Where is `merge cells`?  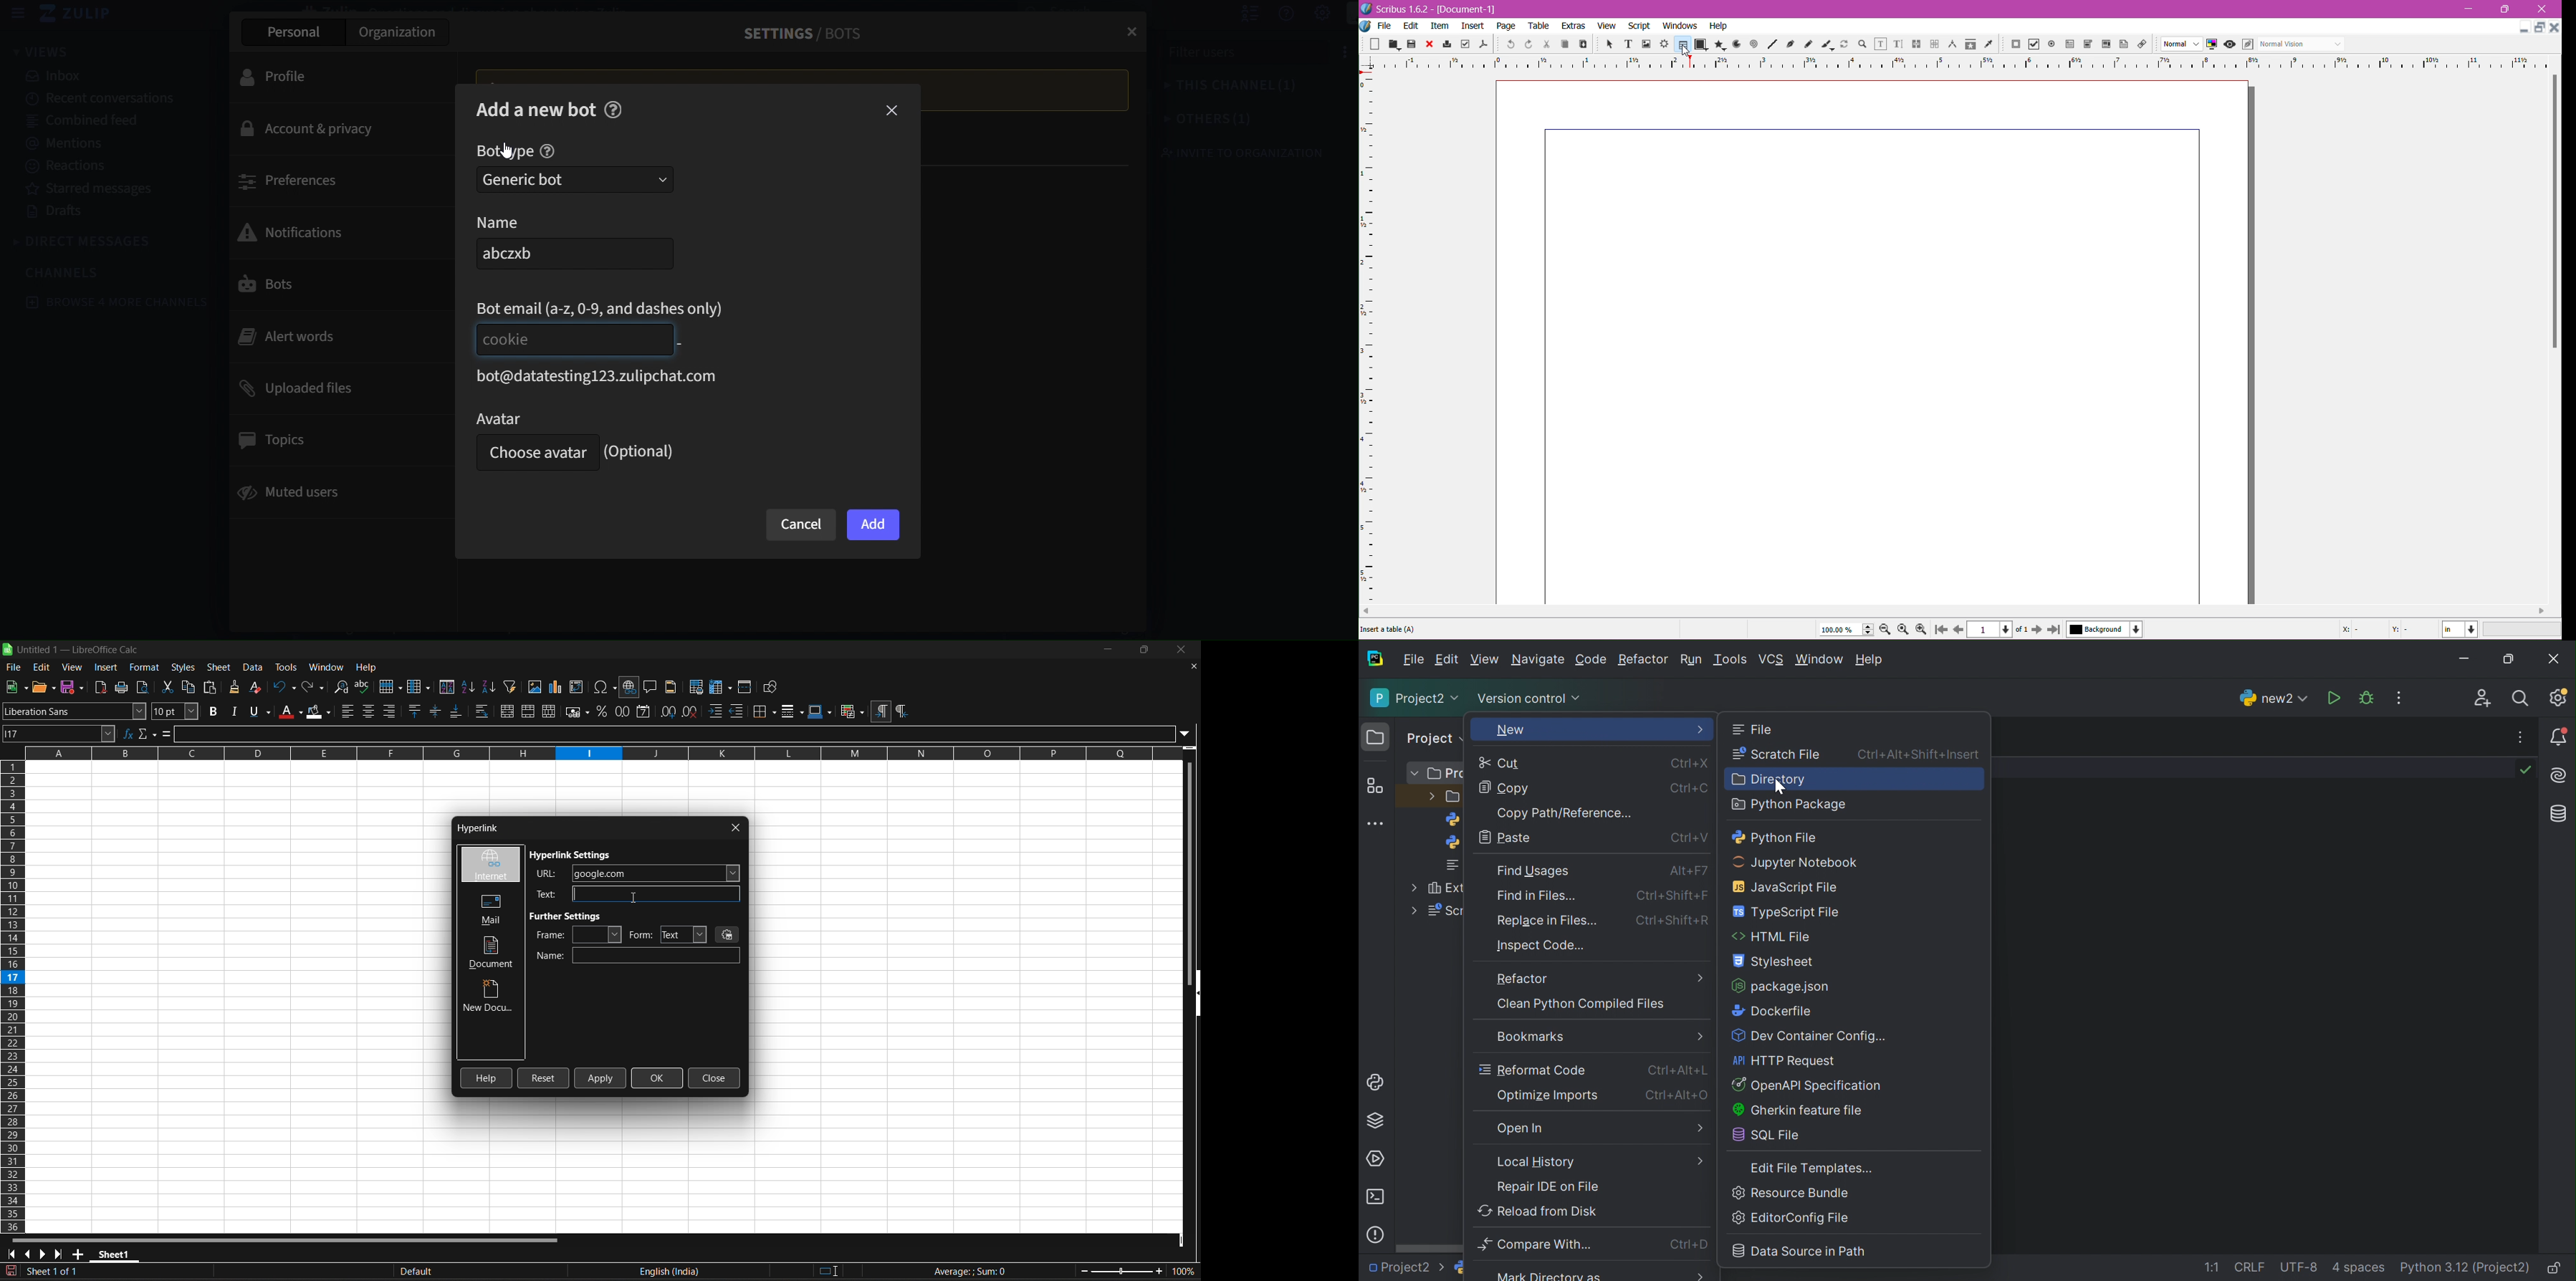 merge cells is located at coordinates (528, 711).